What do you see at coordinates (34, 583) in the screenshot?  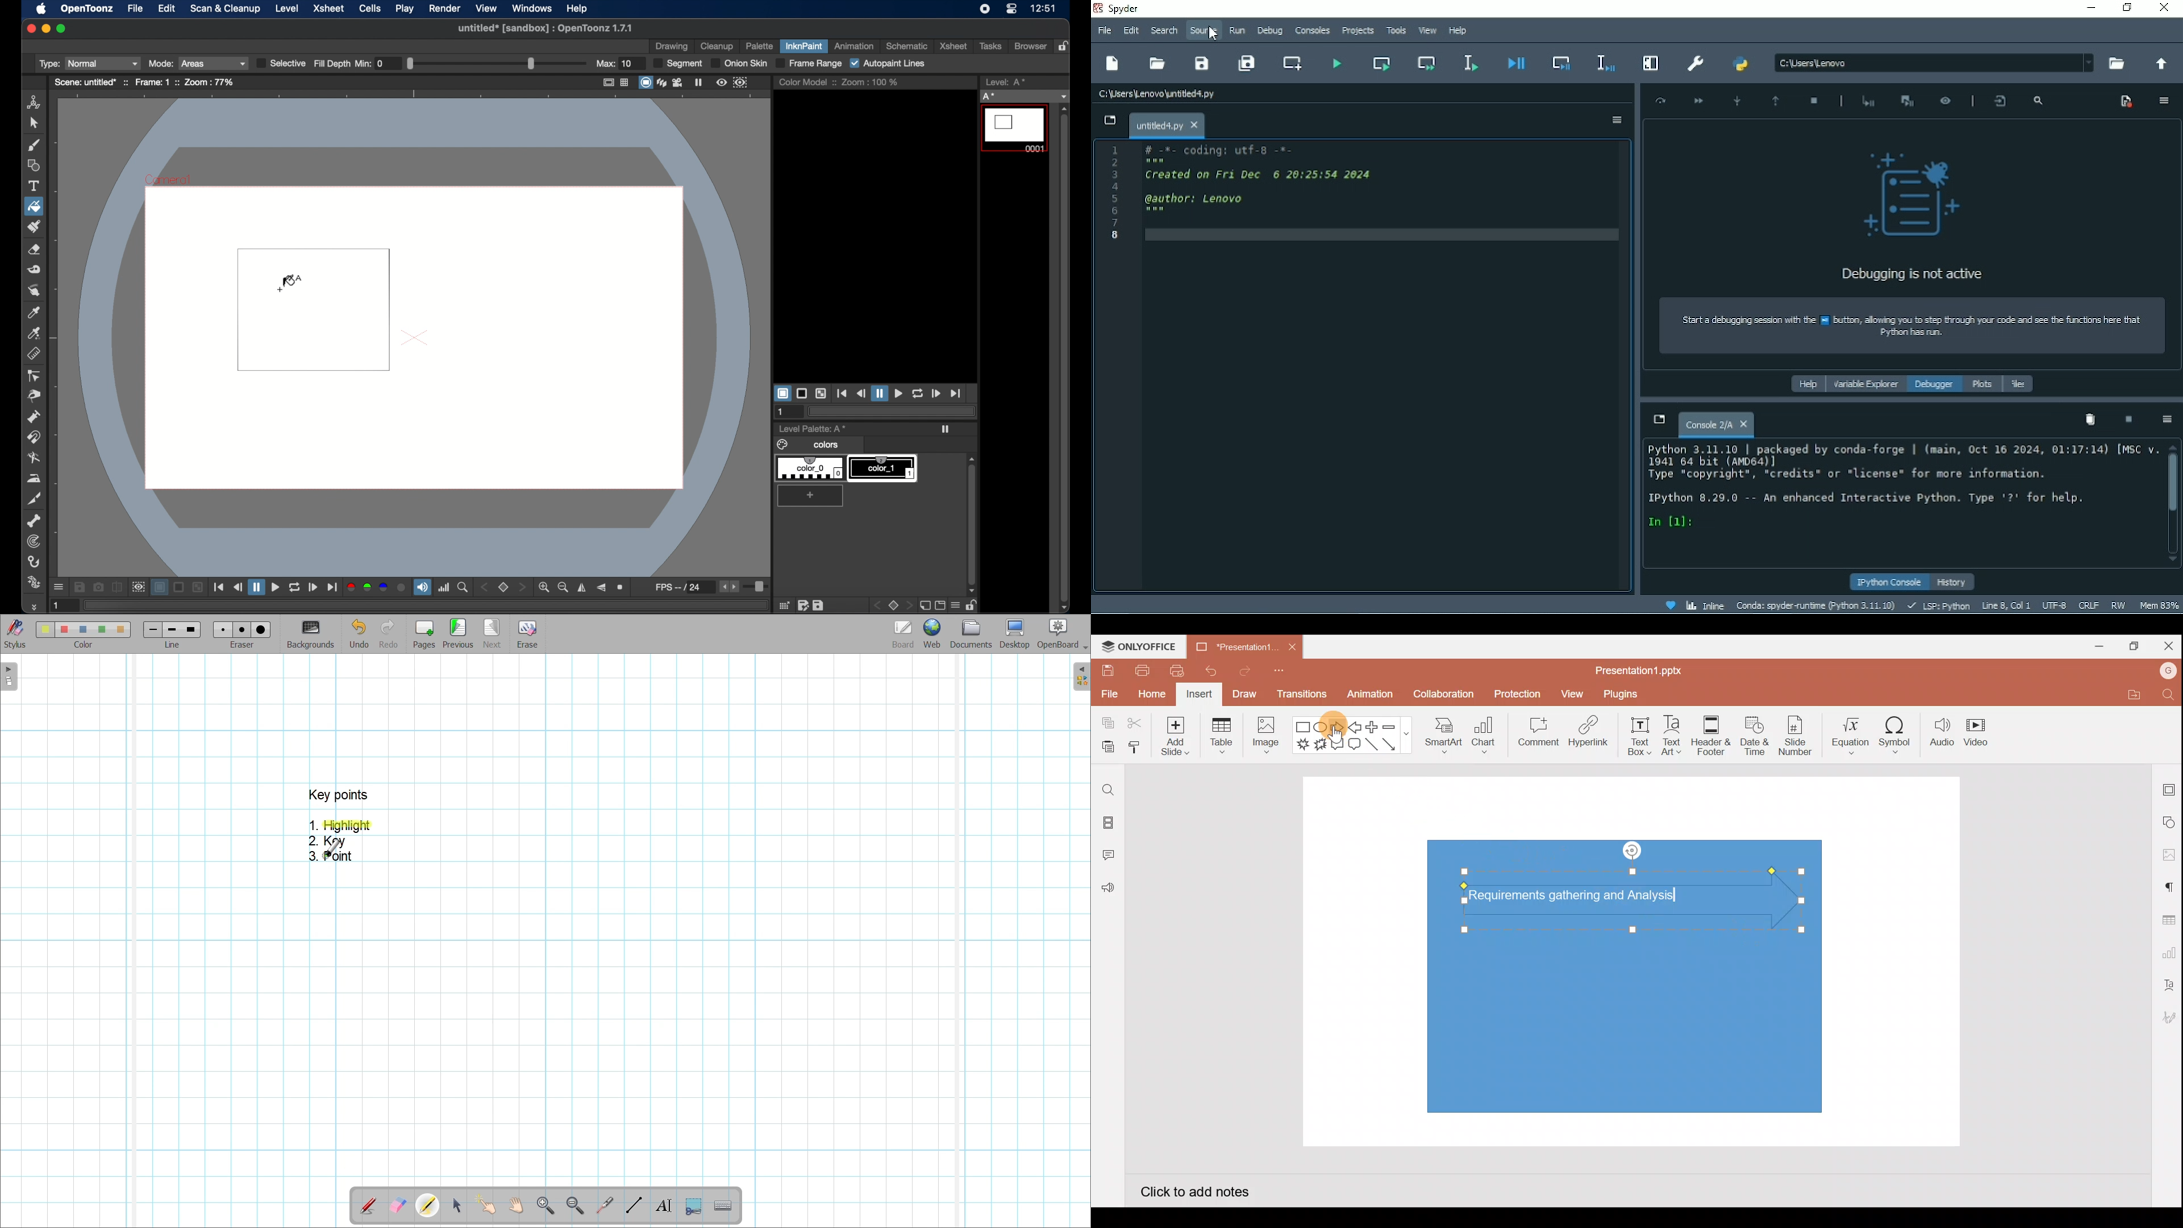 I see `plastic tool` at bounding box center [34, 583].